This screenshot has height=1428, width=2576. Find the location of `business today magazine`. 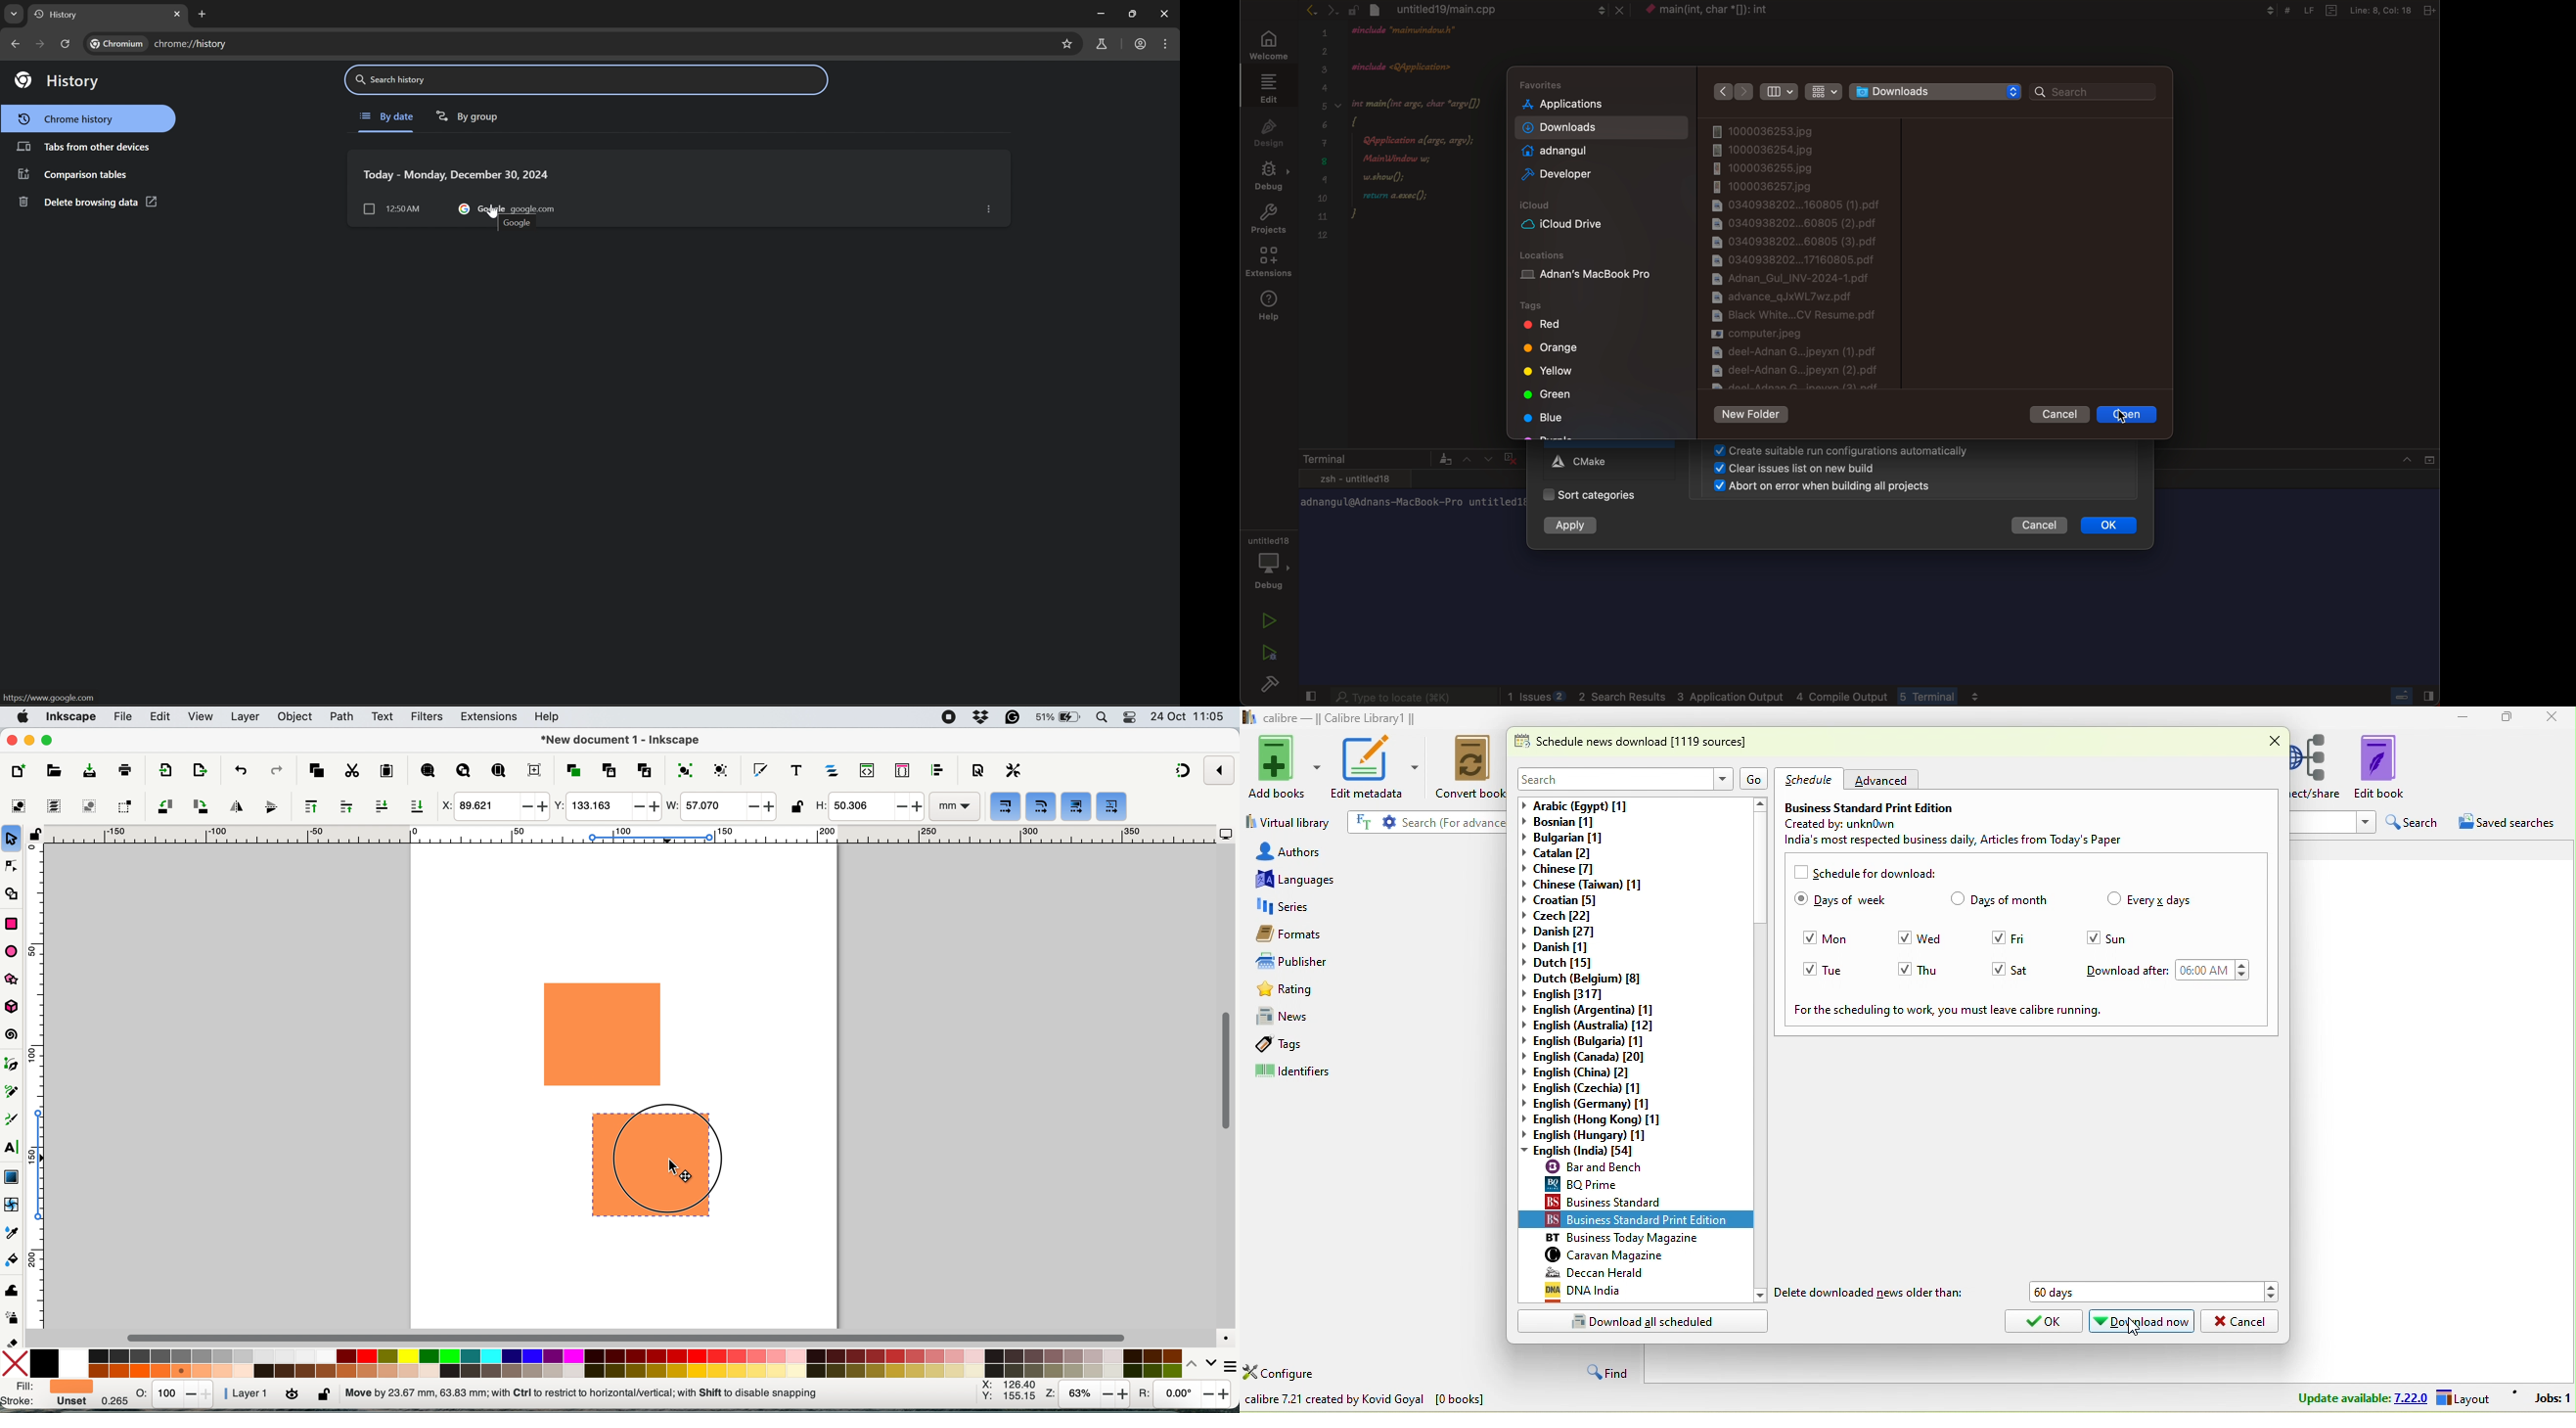

business today magazine is located at coordinates (1644, 1238).